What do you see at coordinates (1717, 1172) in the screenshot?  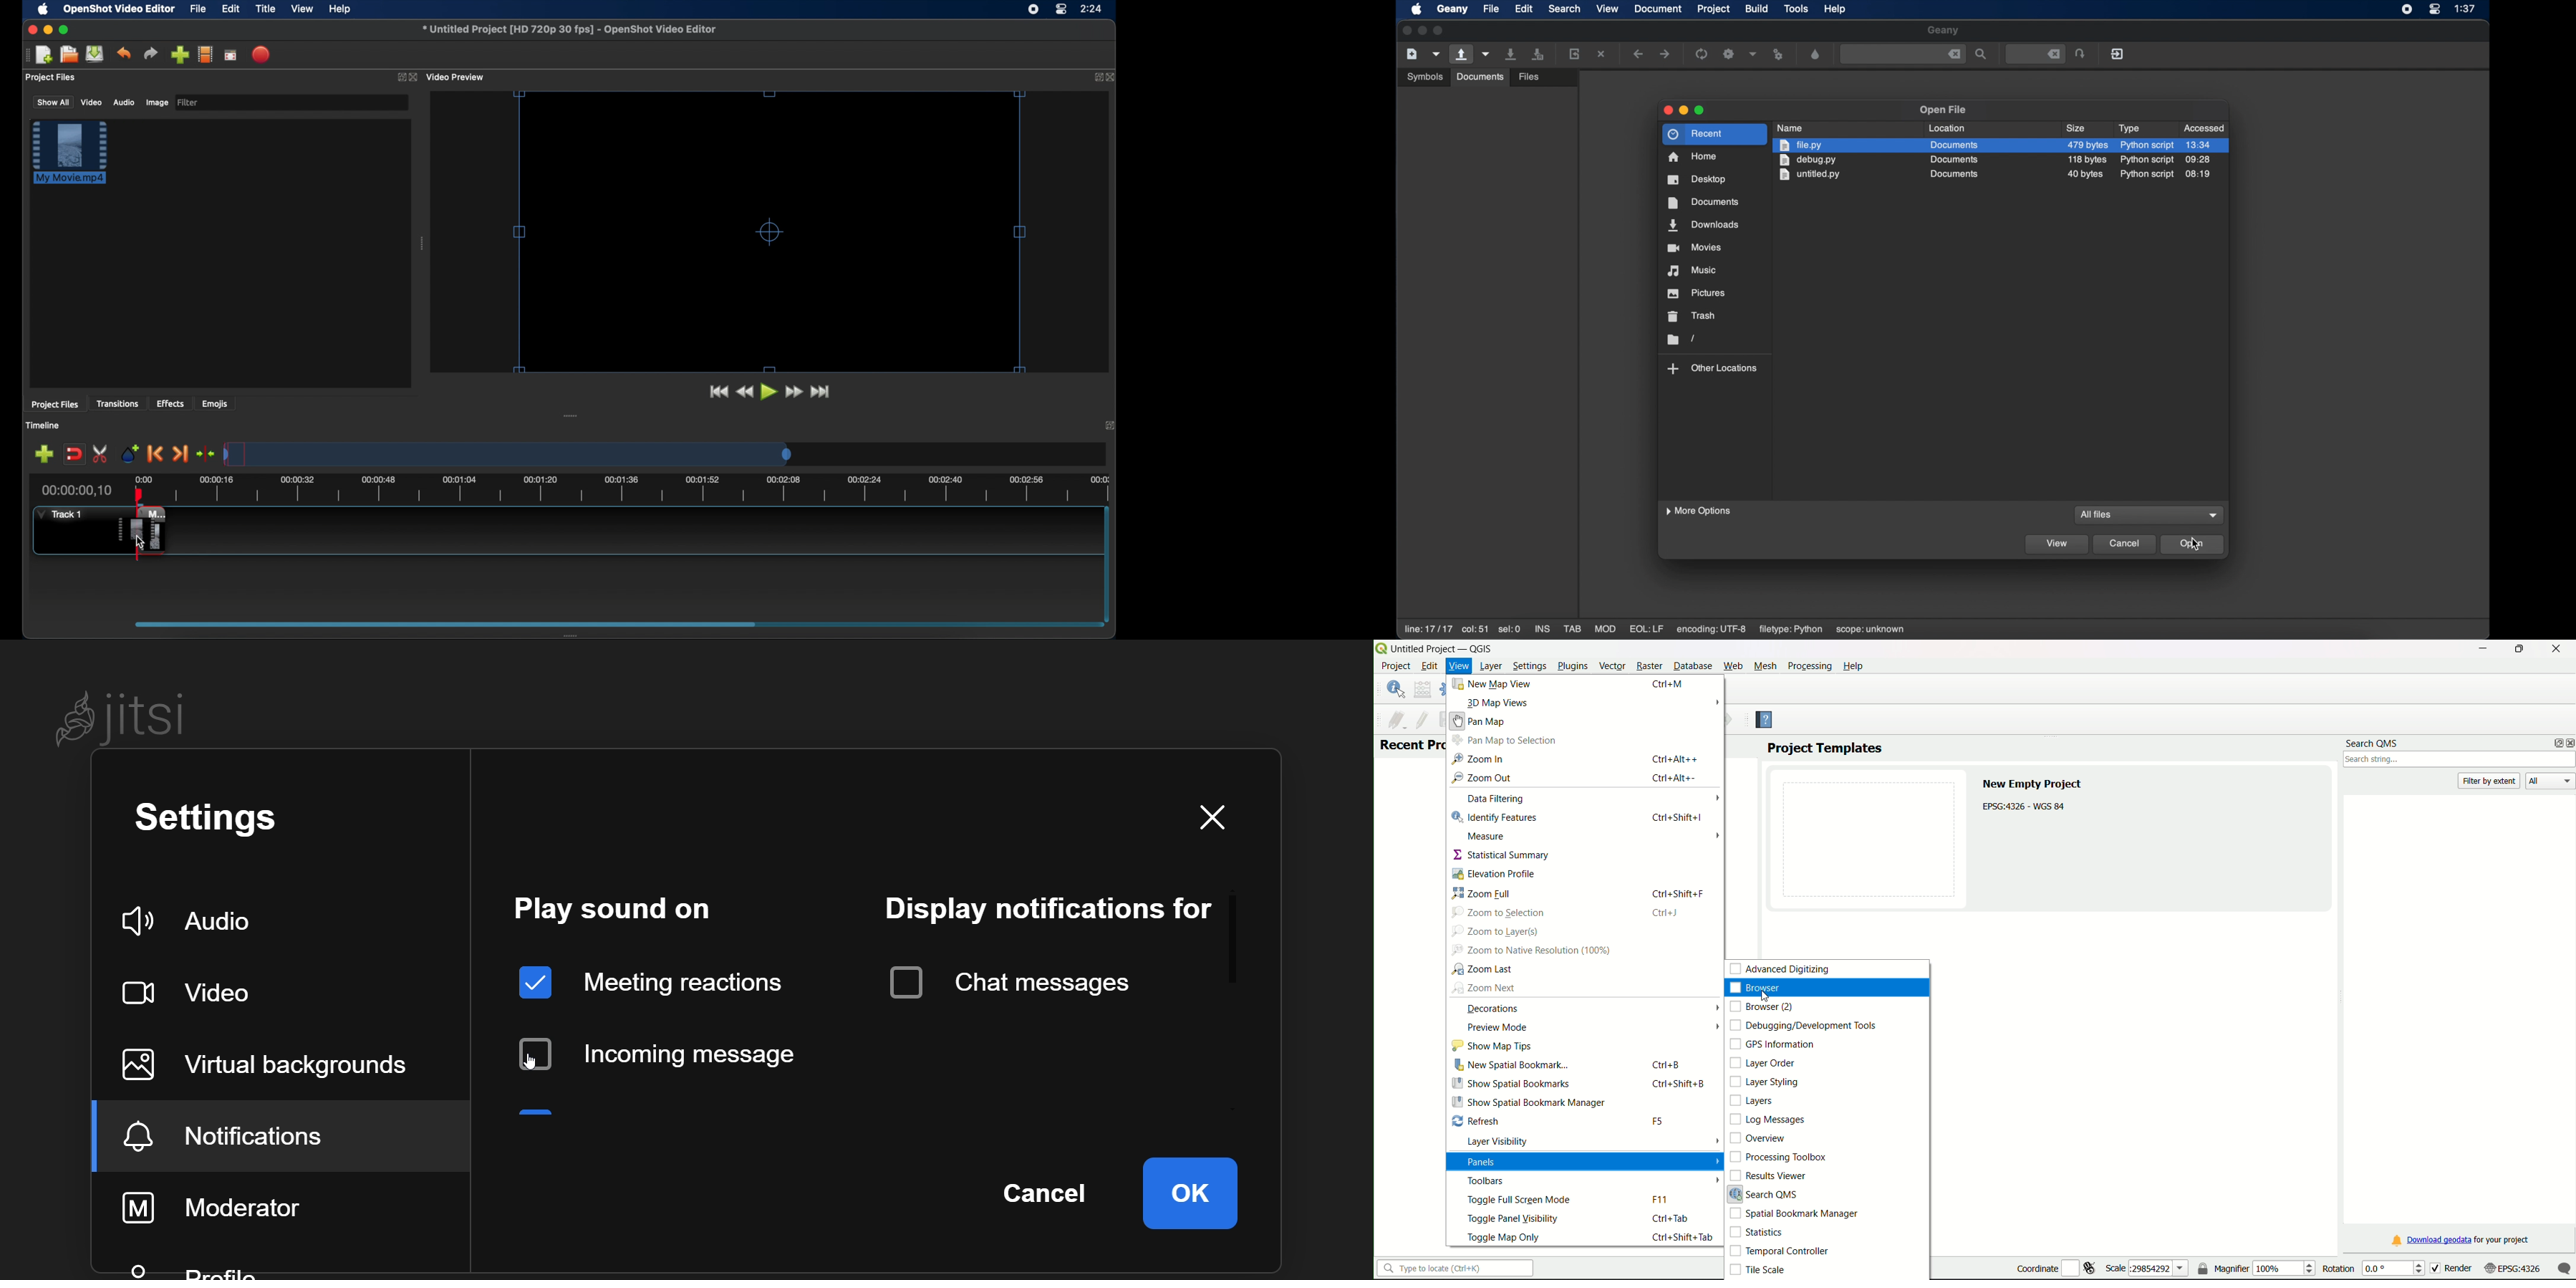 I see `arrows` at bounding box center [1717, 1172].